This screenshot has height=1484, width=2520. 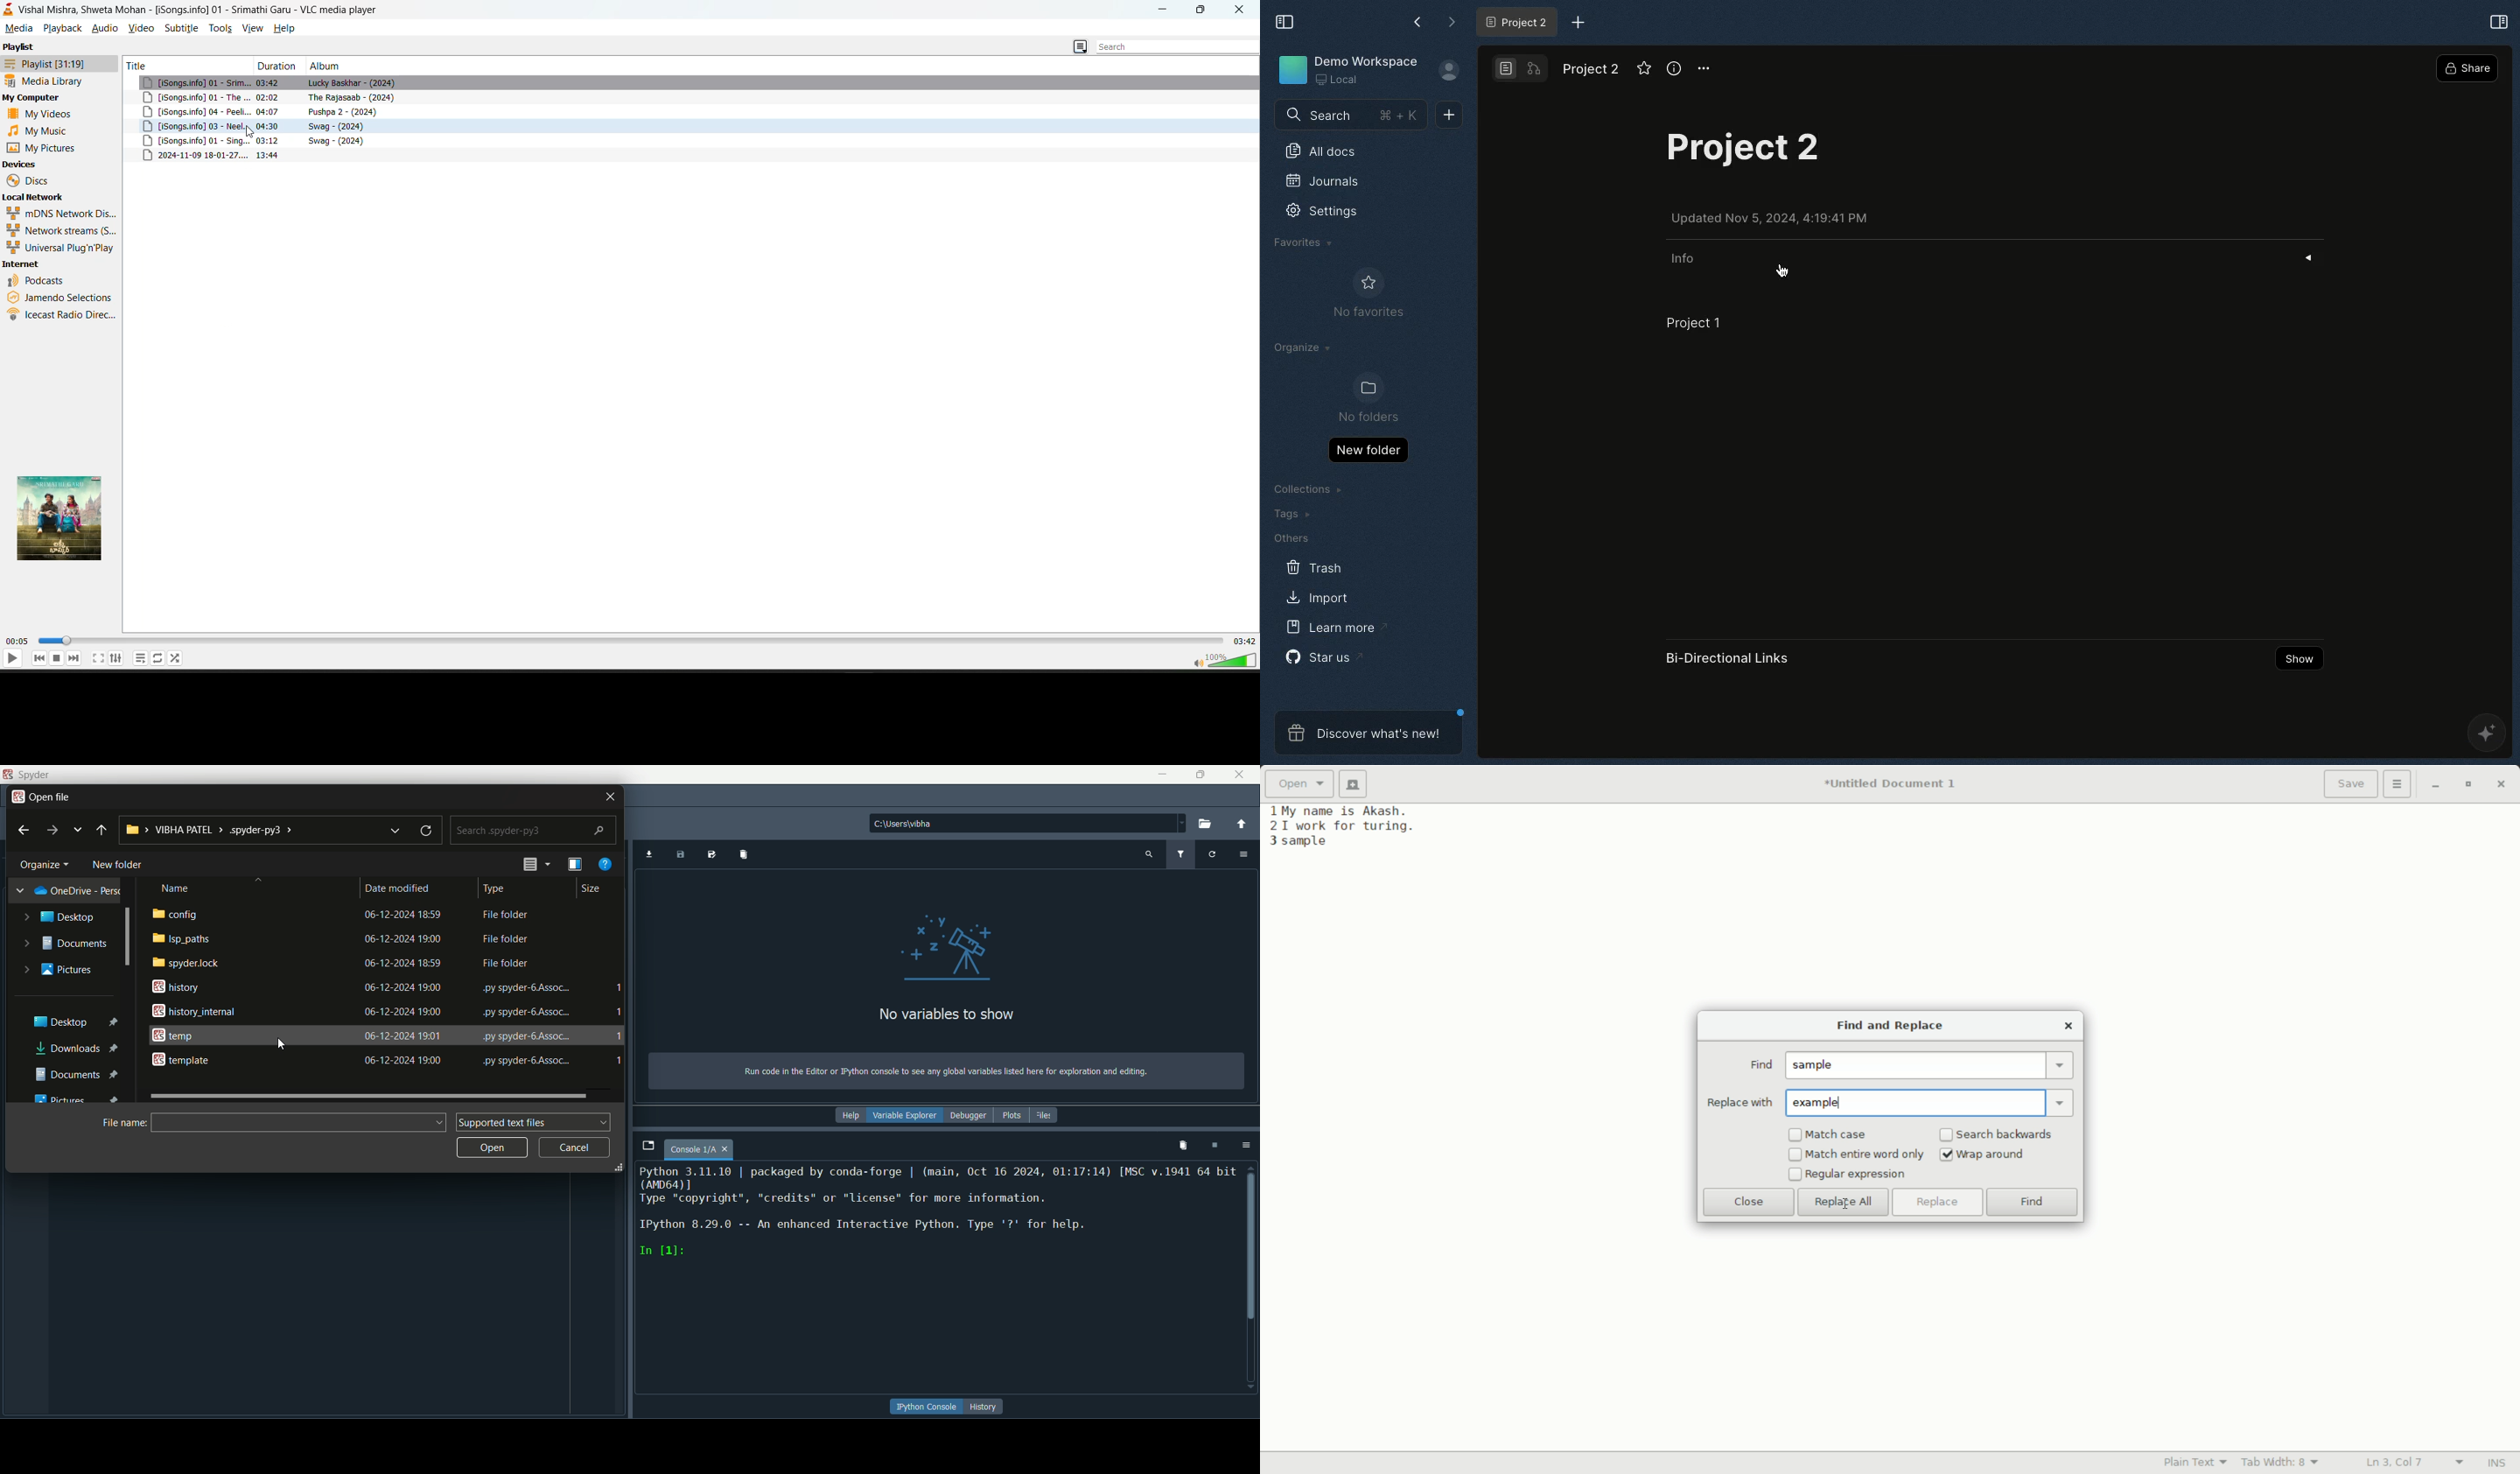 What do you see at coordinates (1011, 1116) in the screenshot?
I see `plots` at bounding box center [1011, 1116].